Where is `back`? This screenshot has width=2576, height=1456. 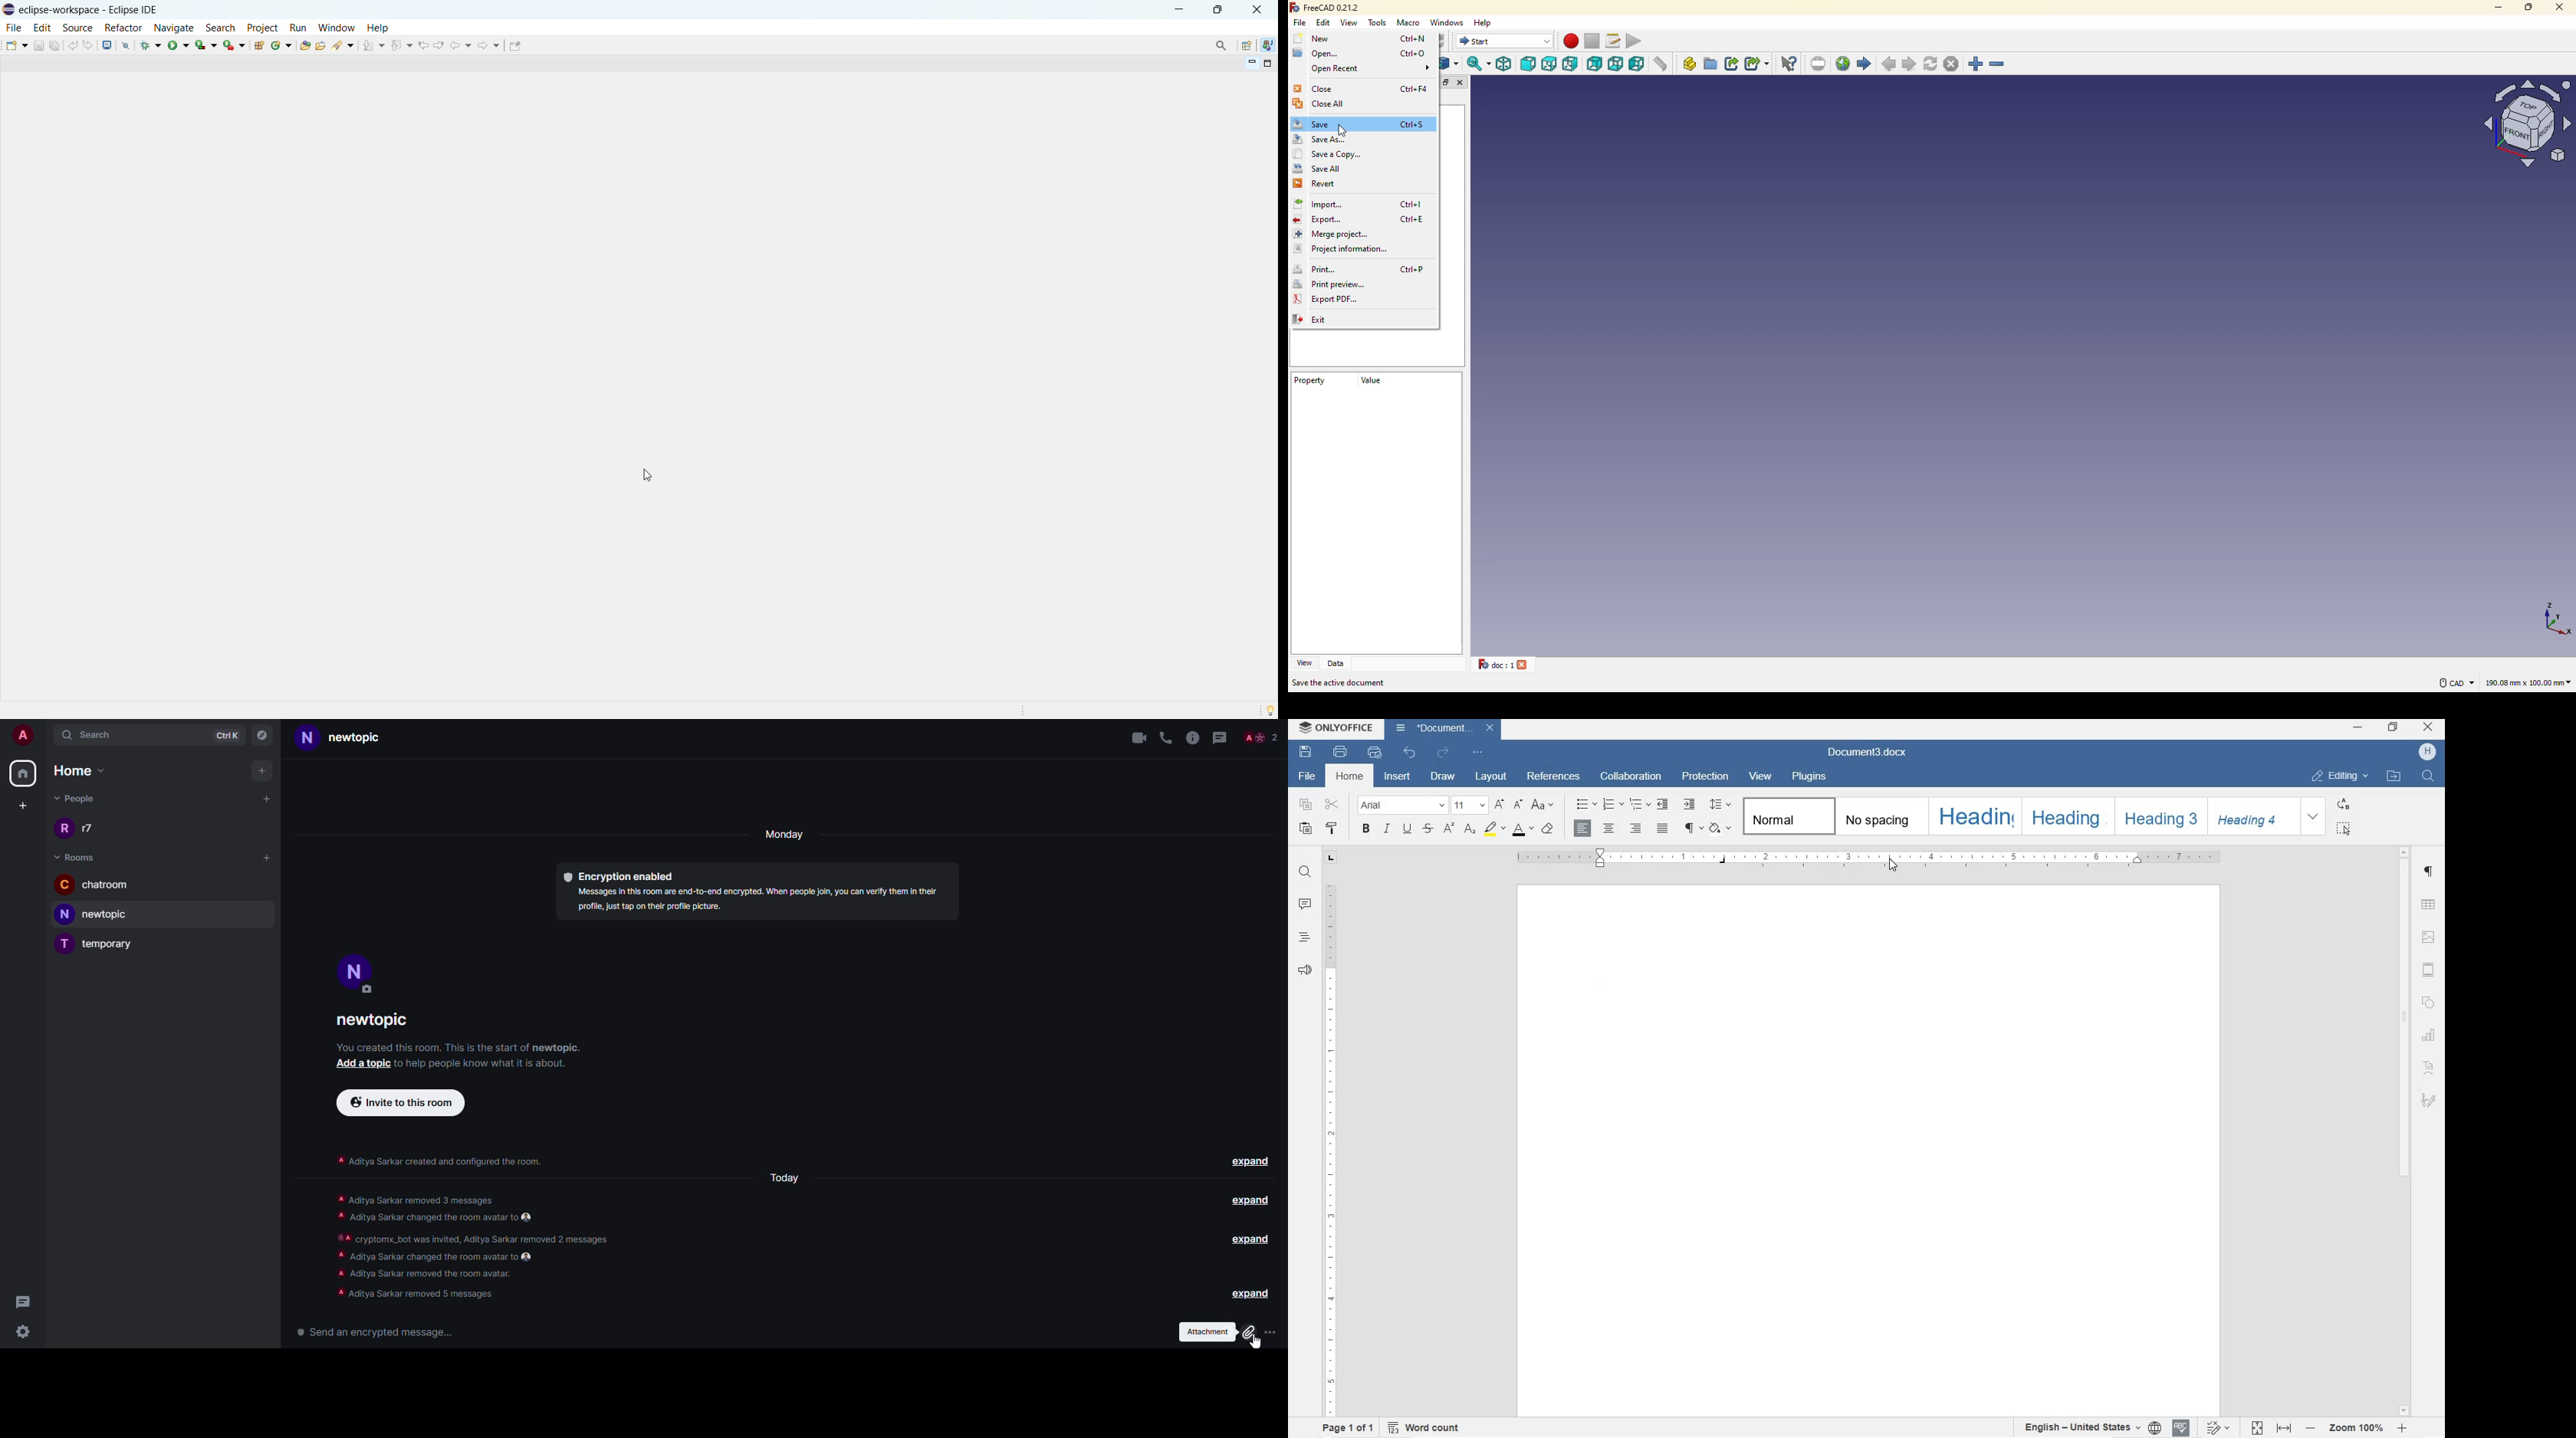 back is located at coordinates (463, 45).